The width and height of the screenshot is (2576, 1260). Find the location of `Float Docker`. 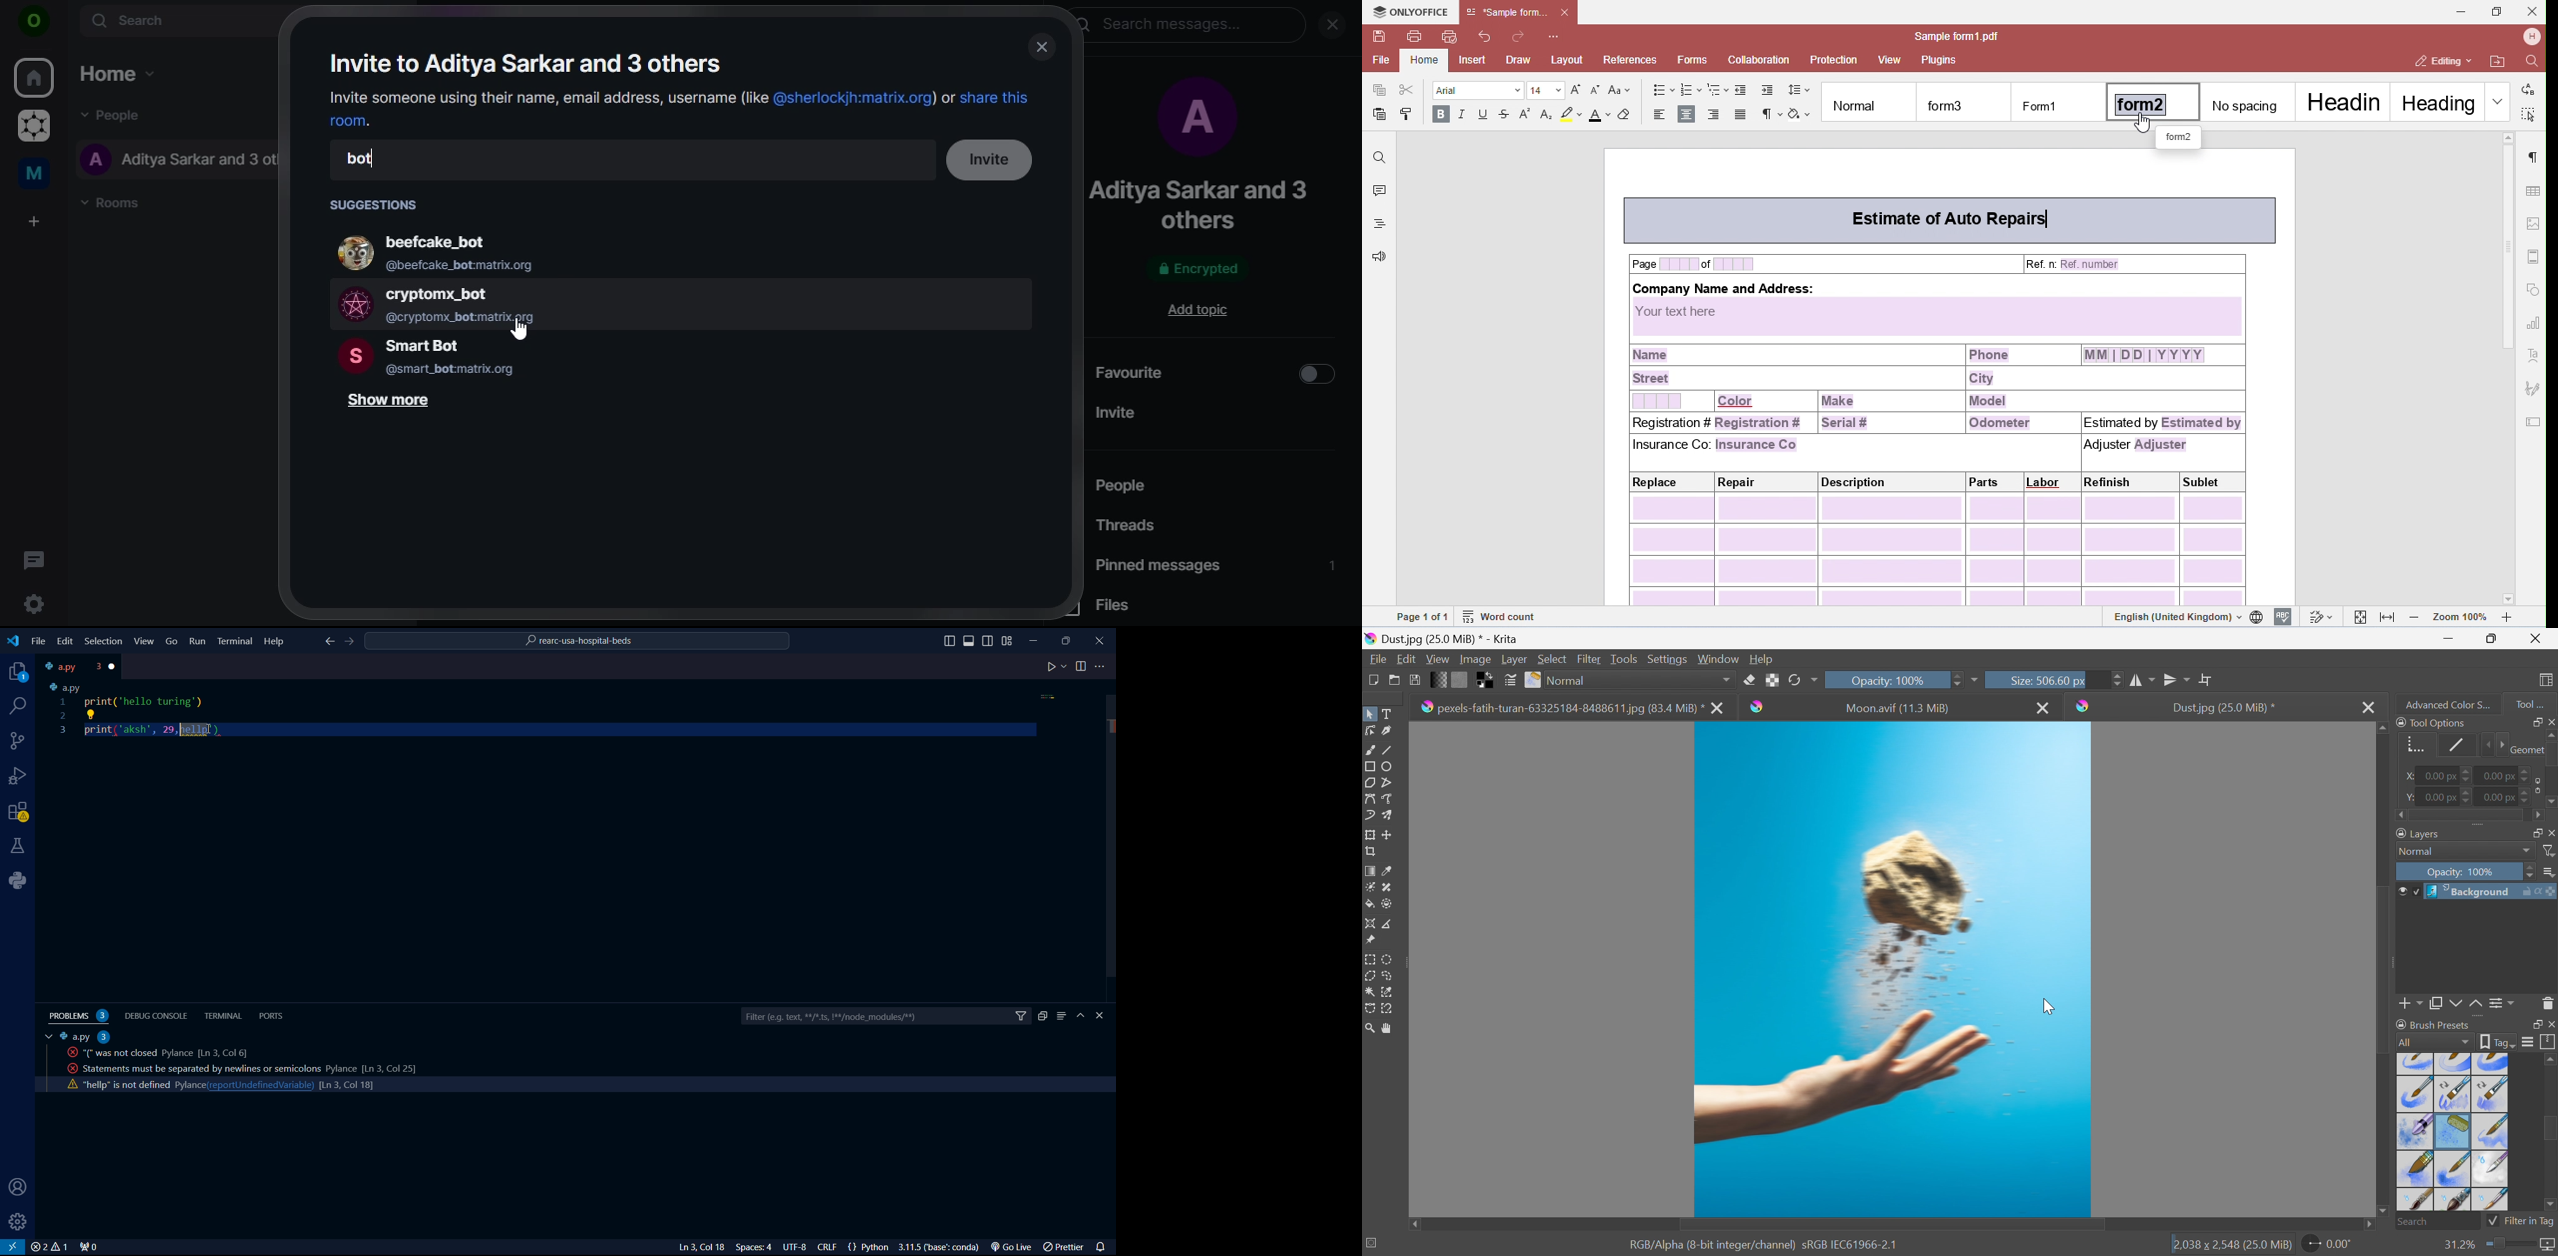

Float Docker is located at coordinates (2535, 721).